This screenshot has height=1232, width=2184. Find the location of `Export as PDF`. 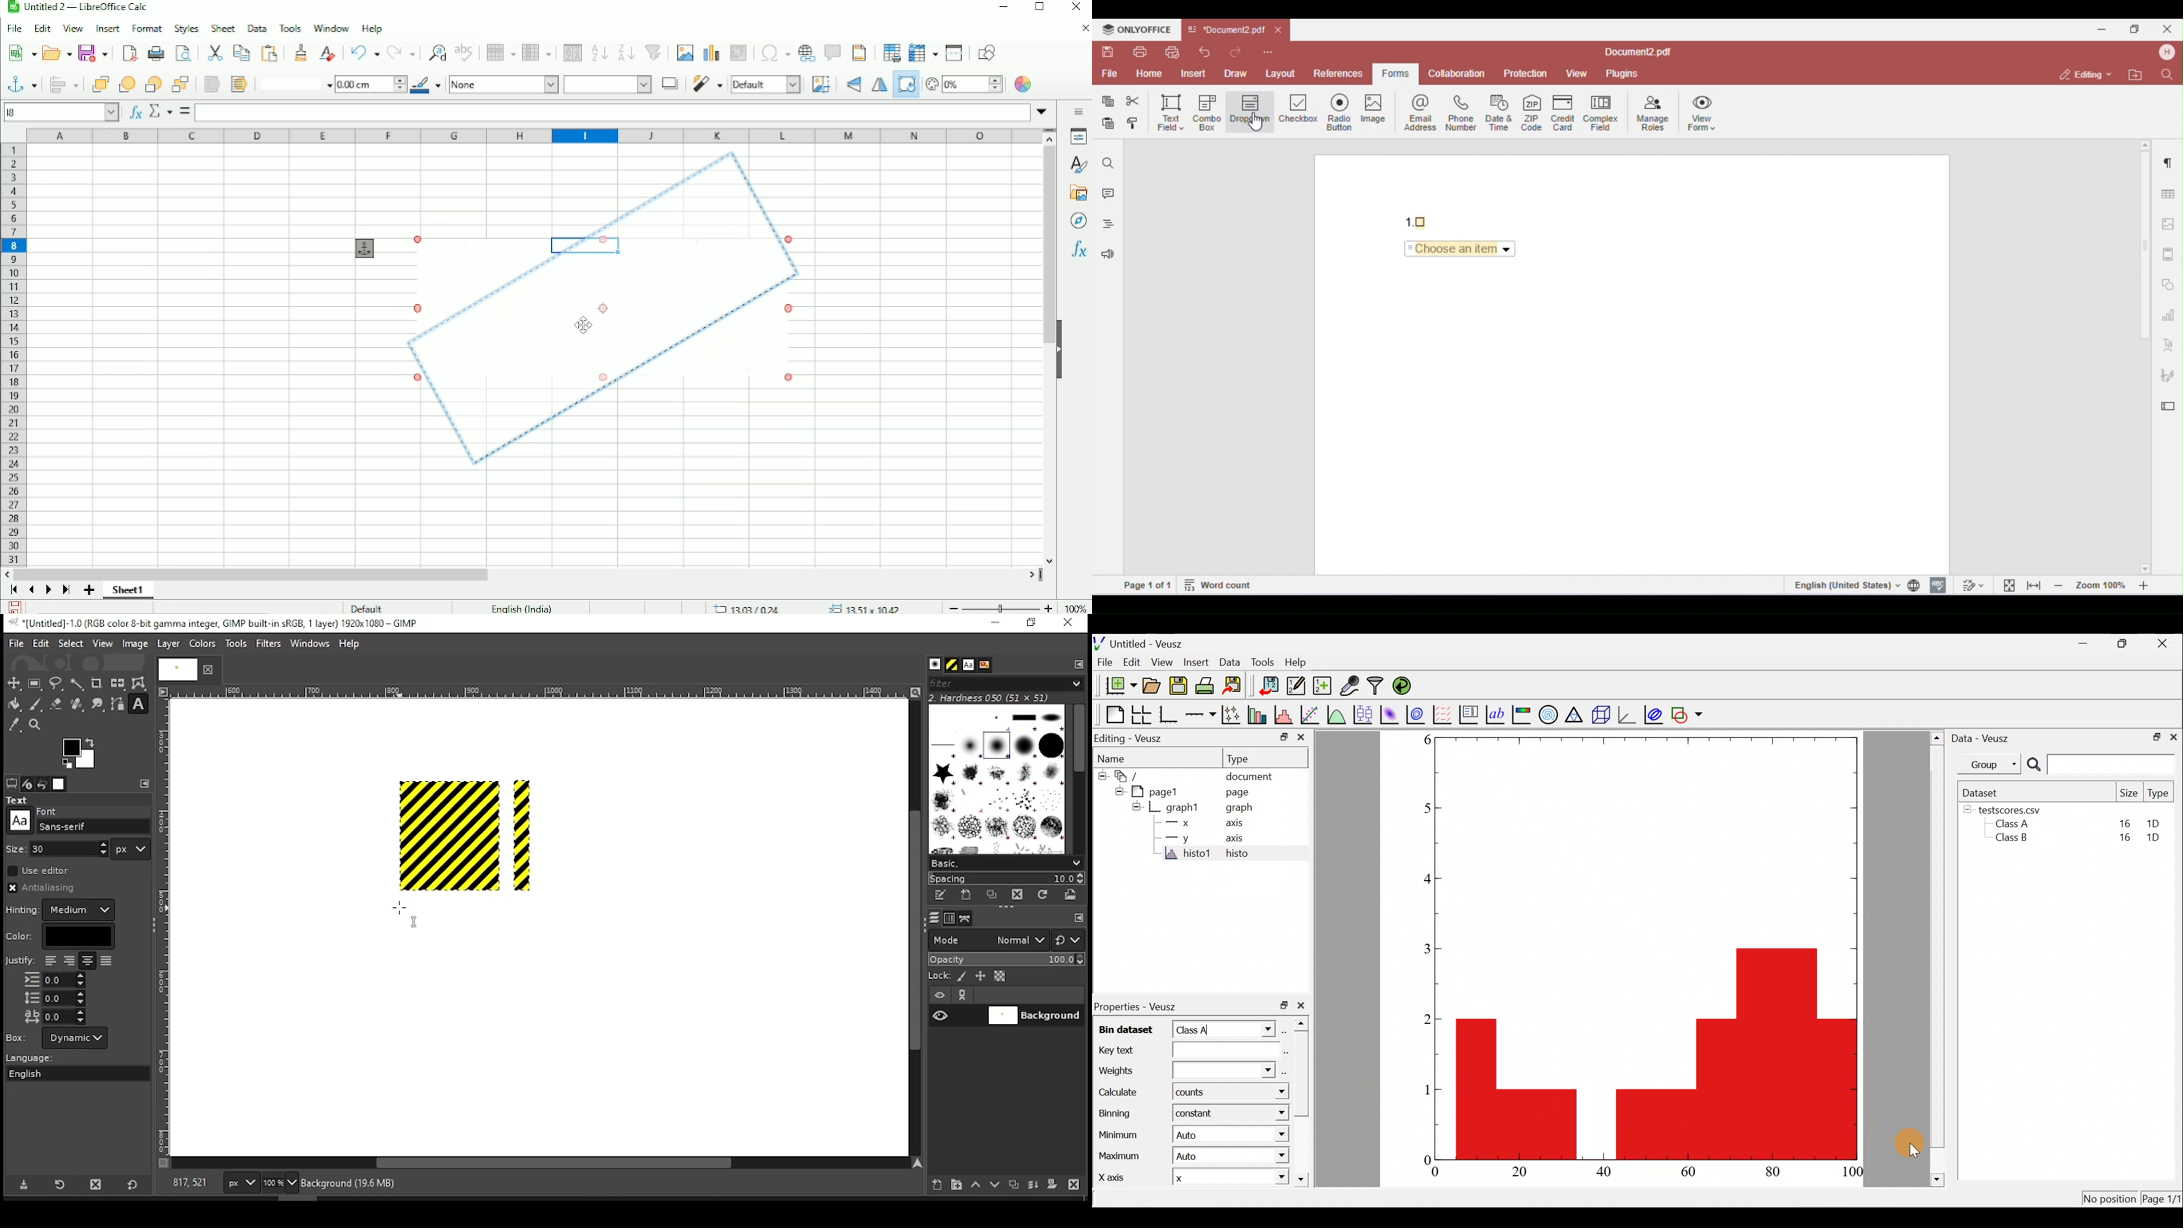

Export as PDF is located at coordinates (129, 53).